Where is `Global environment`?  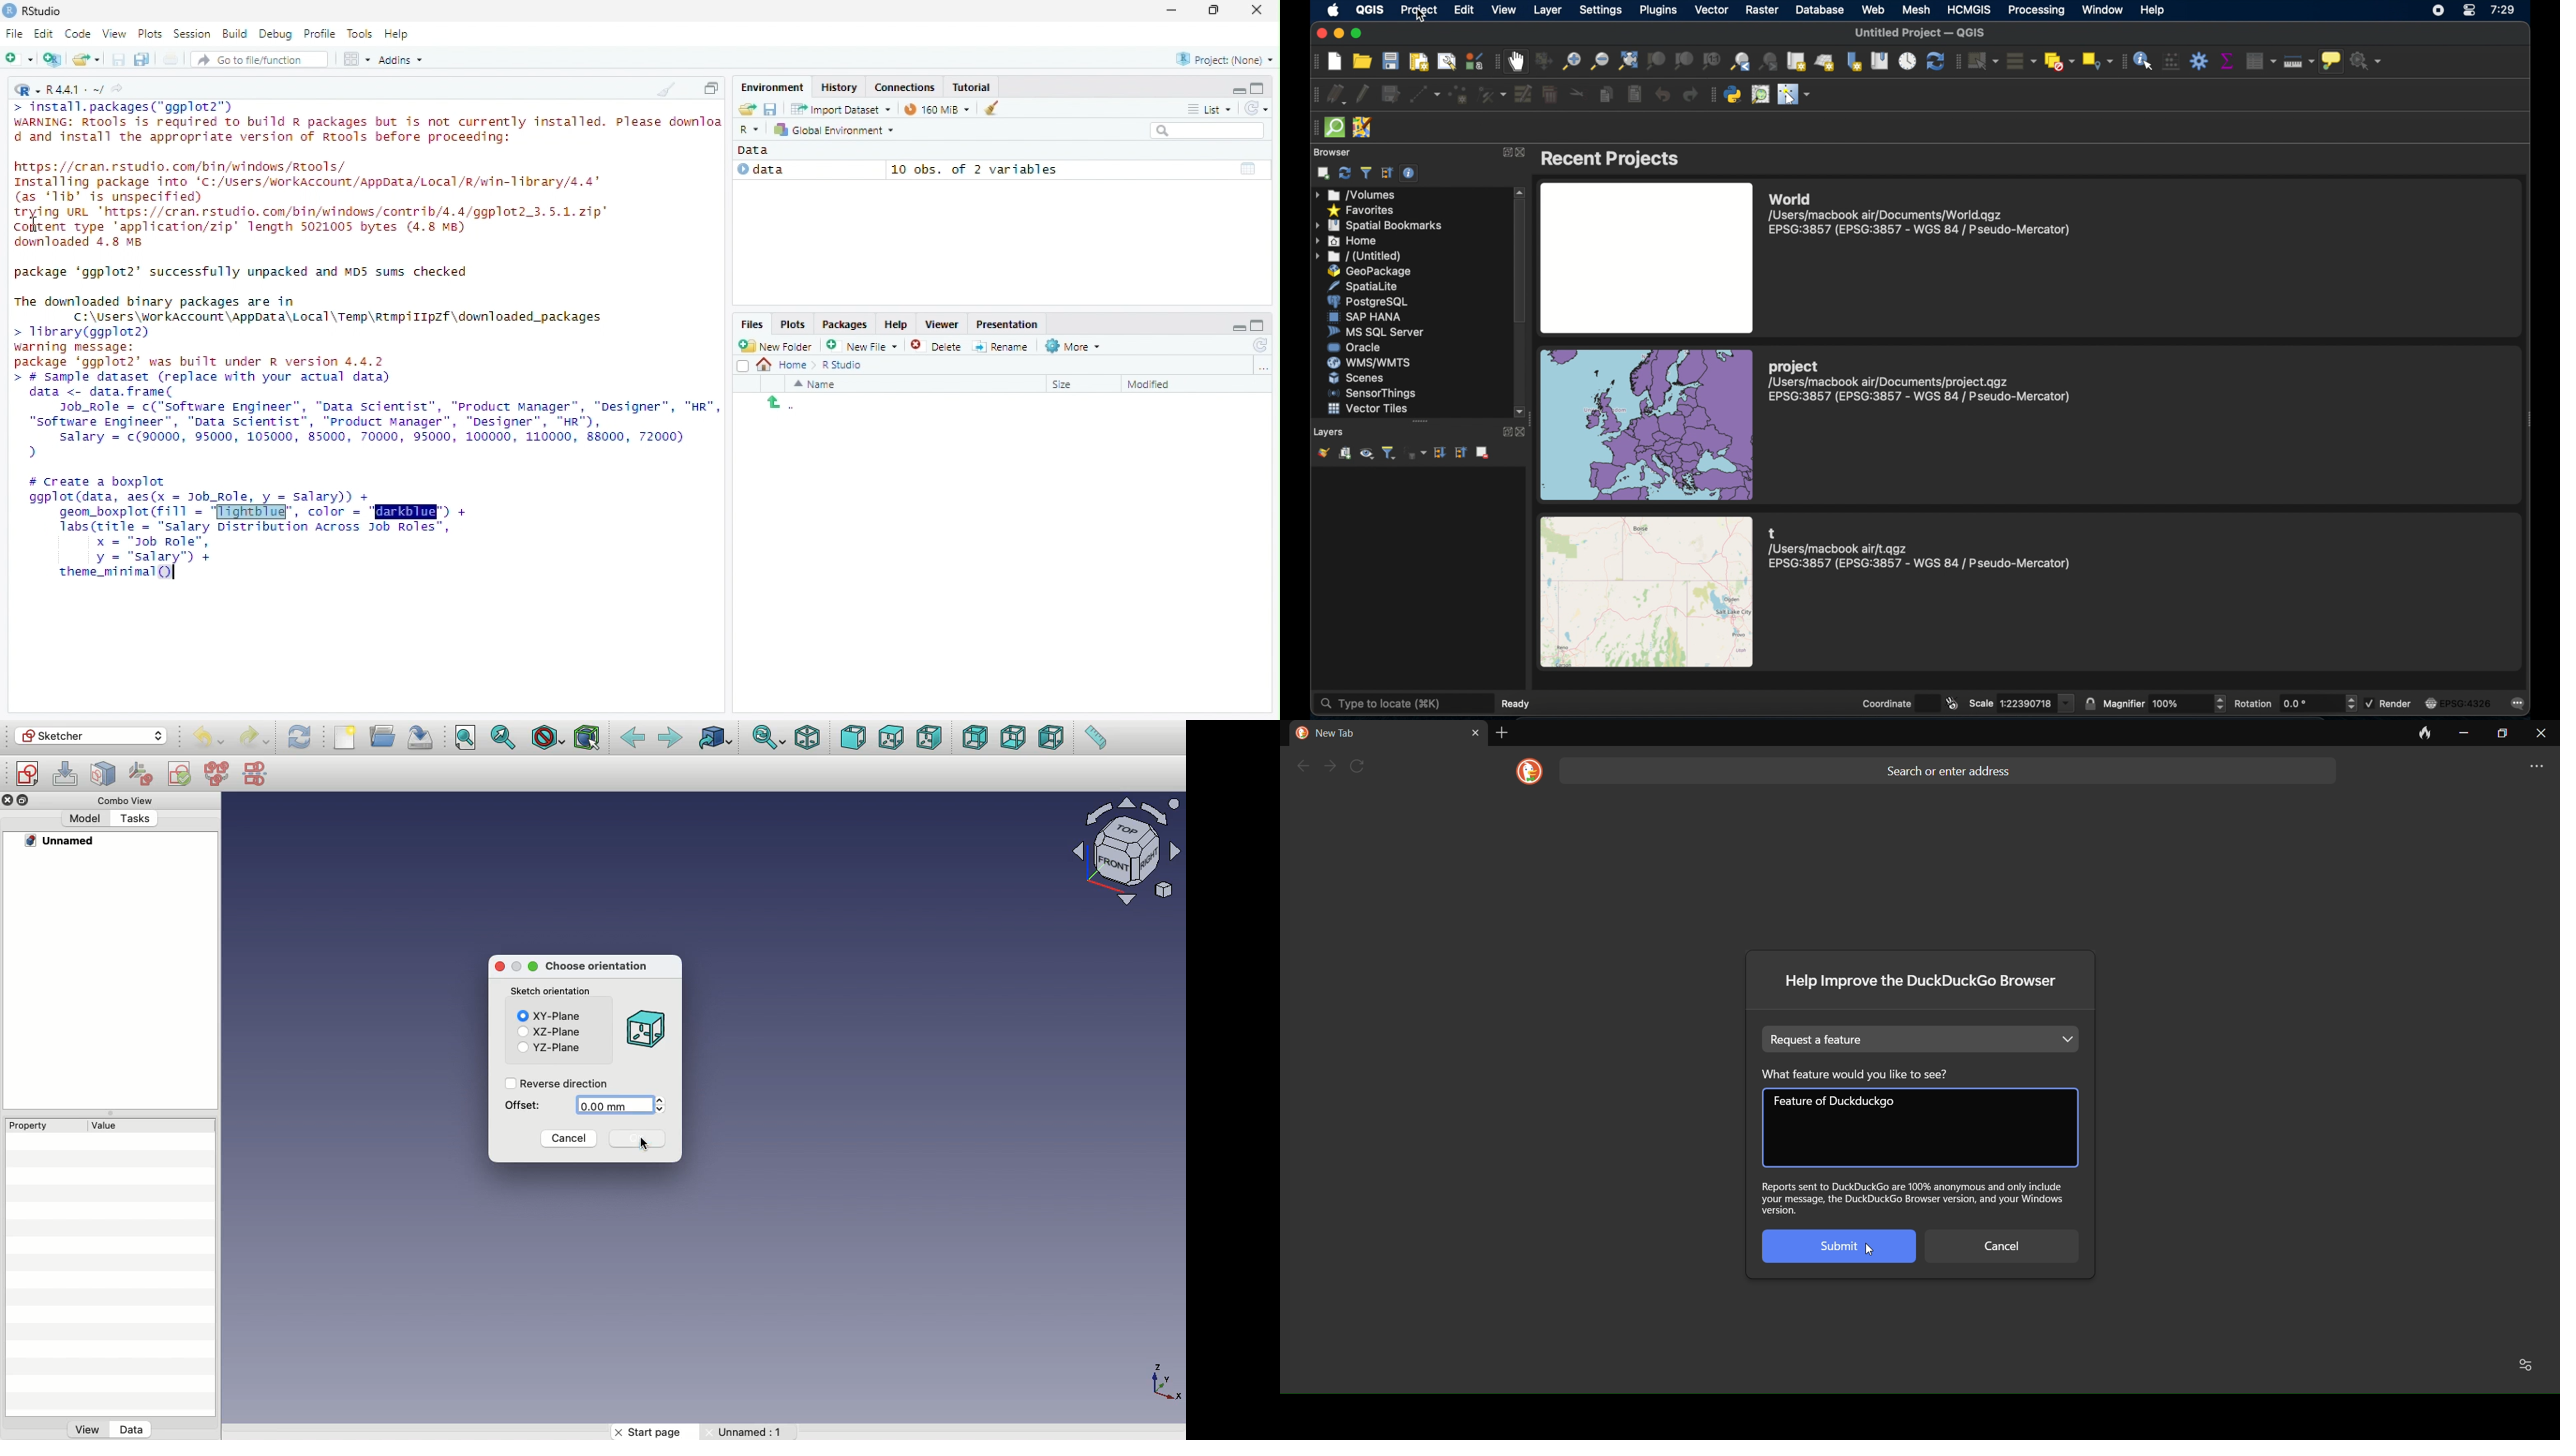 Global environment is located at coordinates (835, 130).